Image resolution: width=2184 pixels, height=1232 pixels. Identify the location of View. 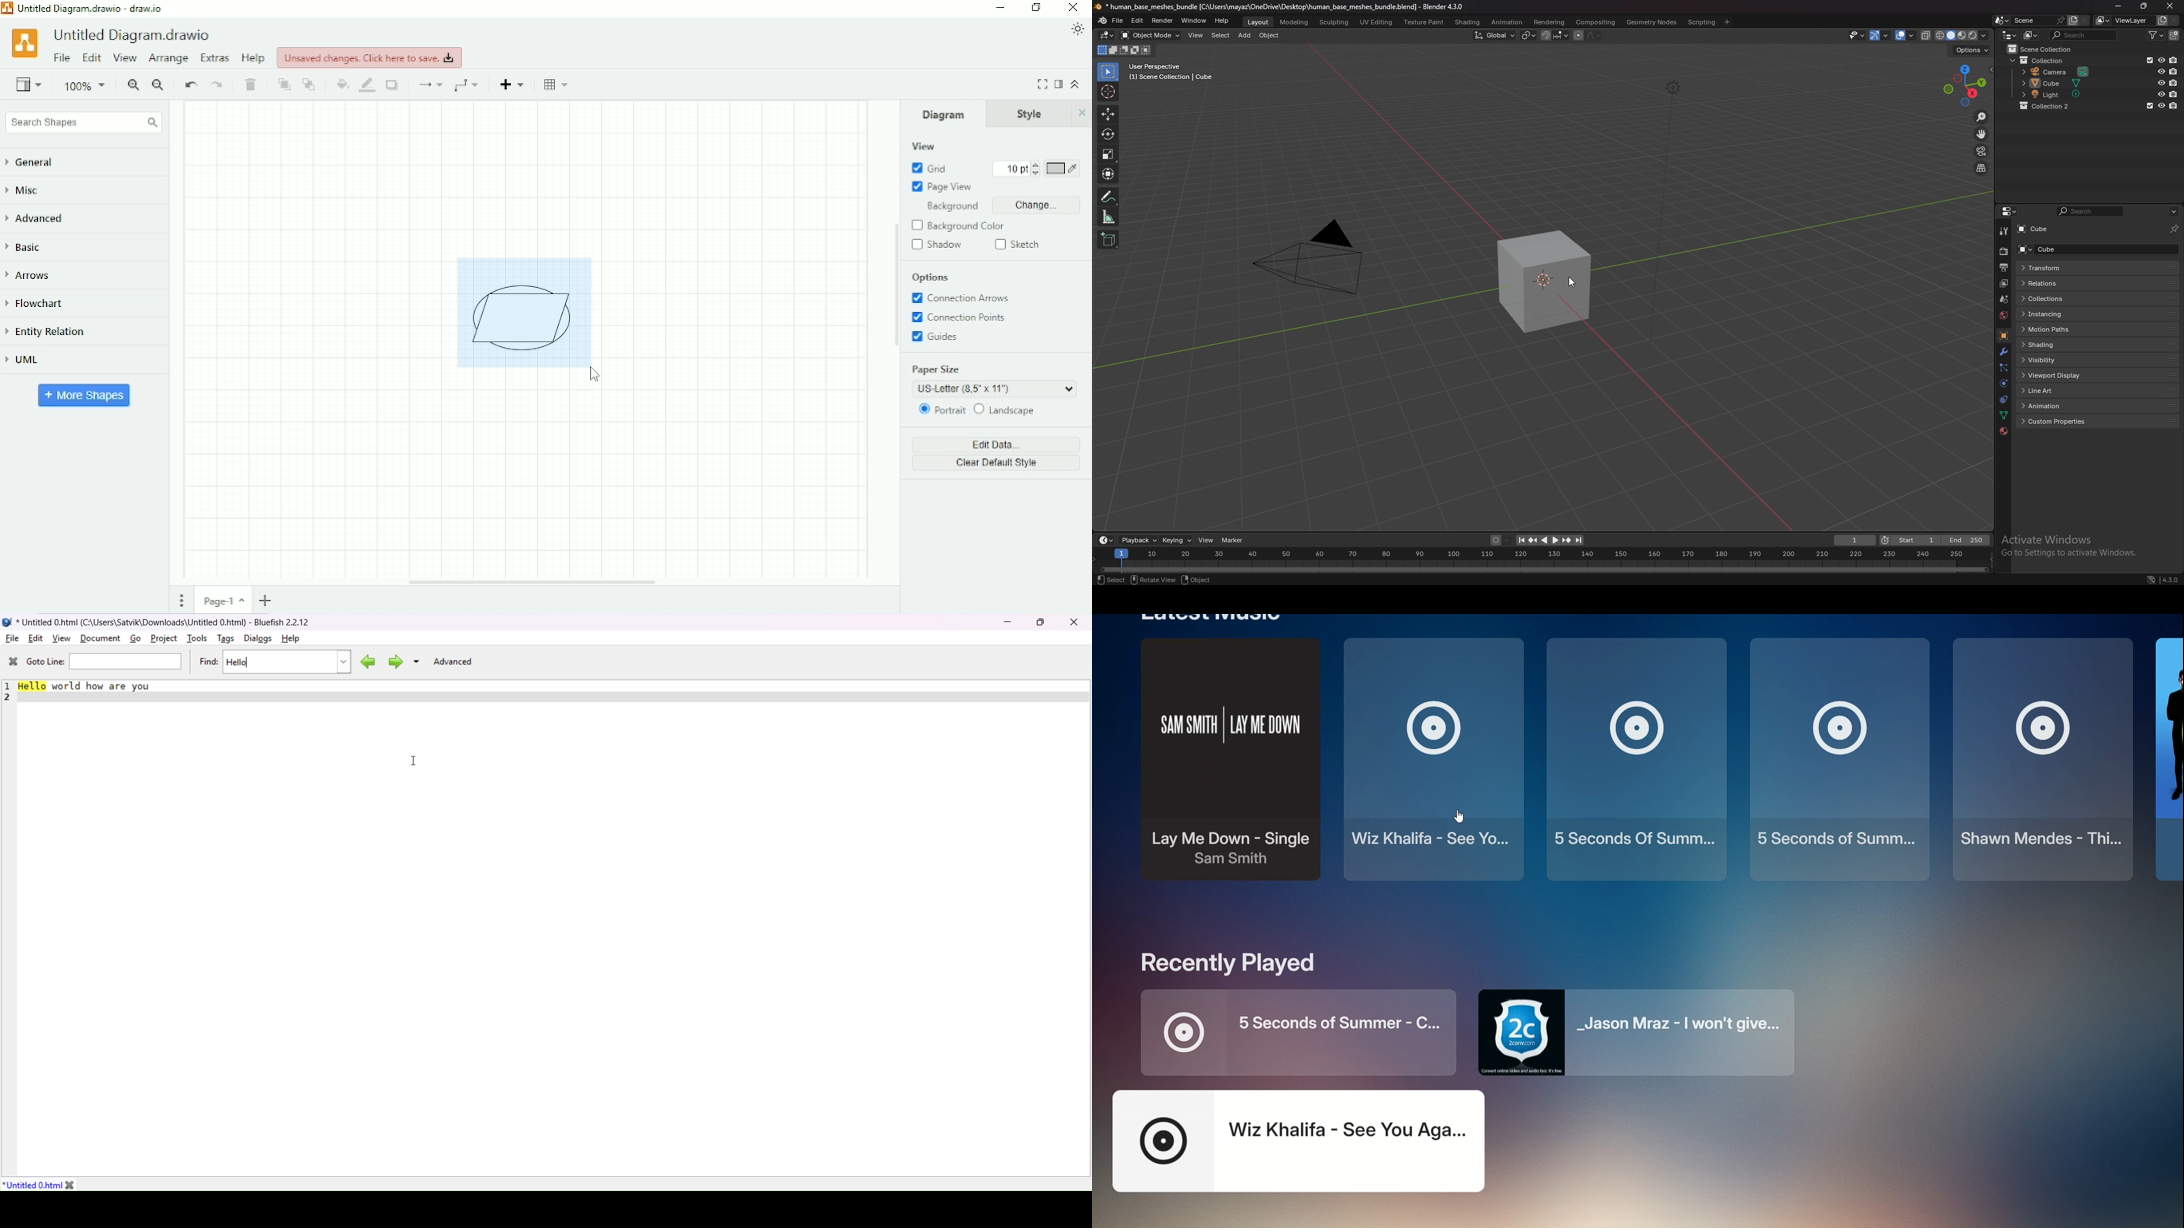
(29, 83).